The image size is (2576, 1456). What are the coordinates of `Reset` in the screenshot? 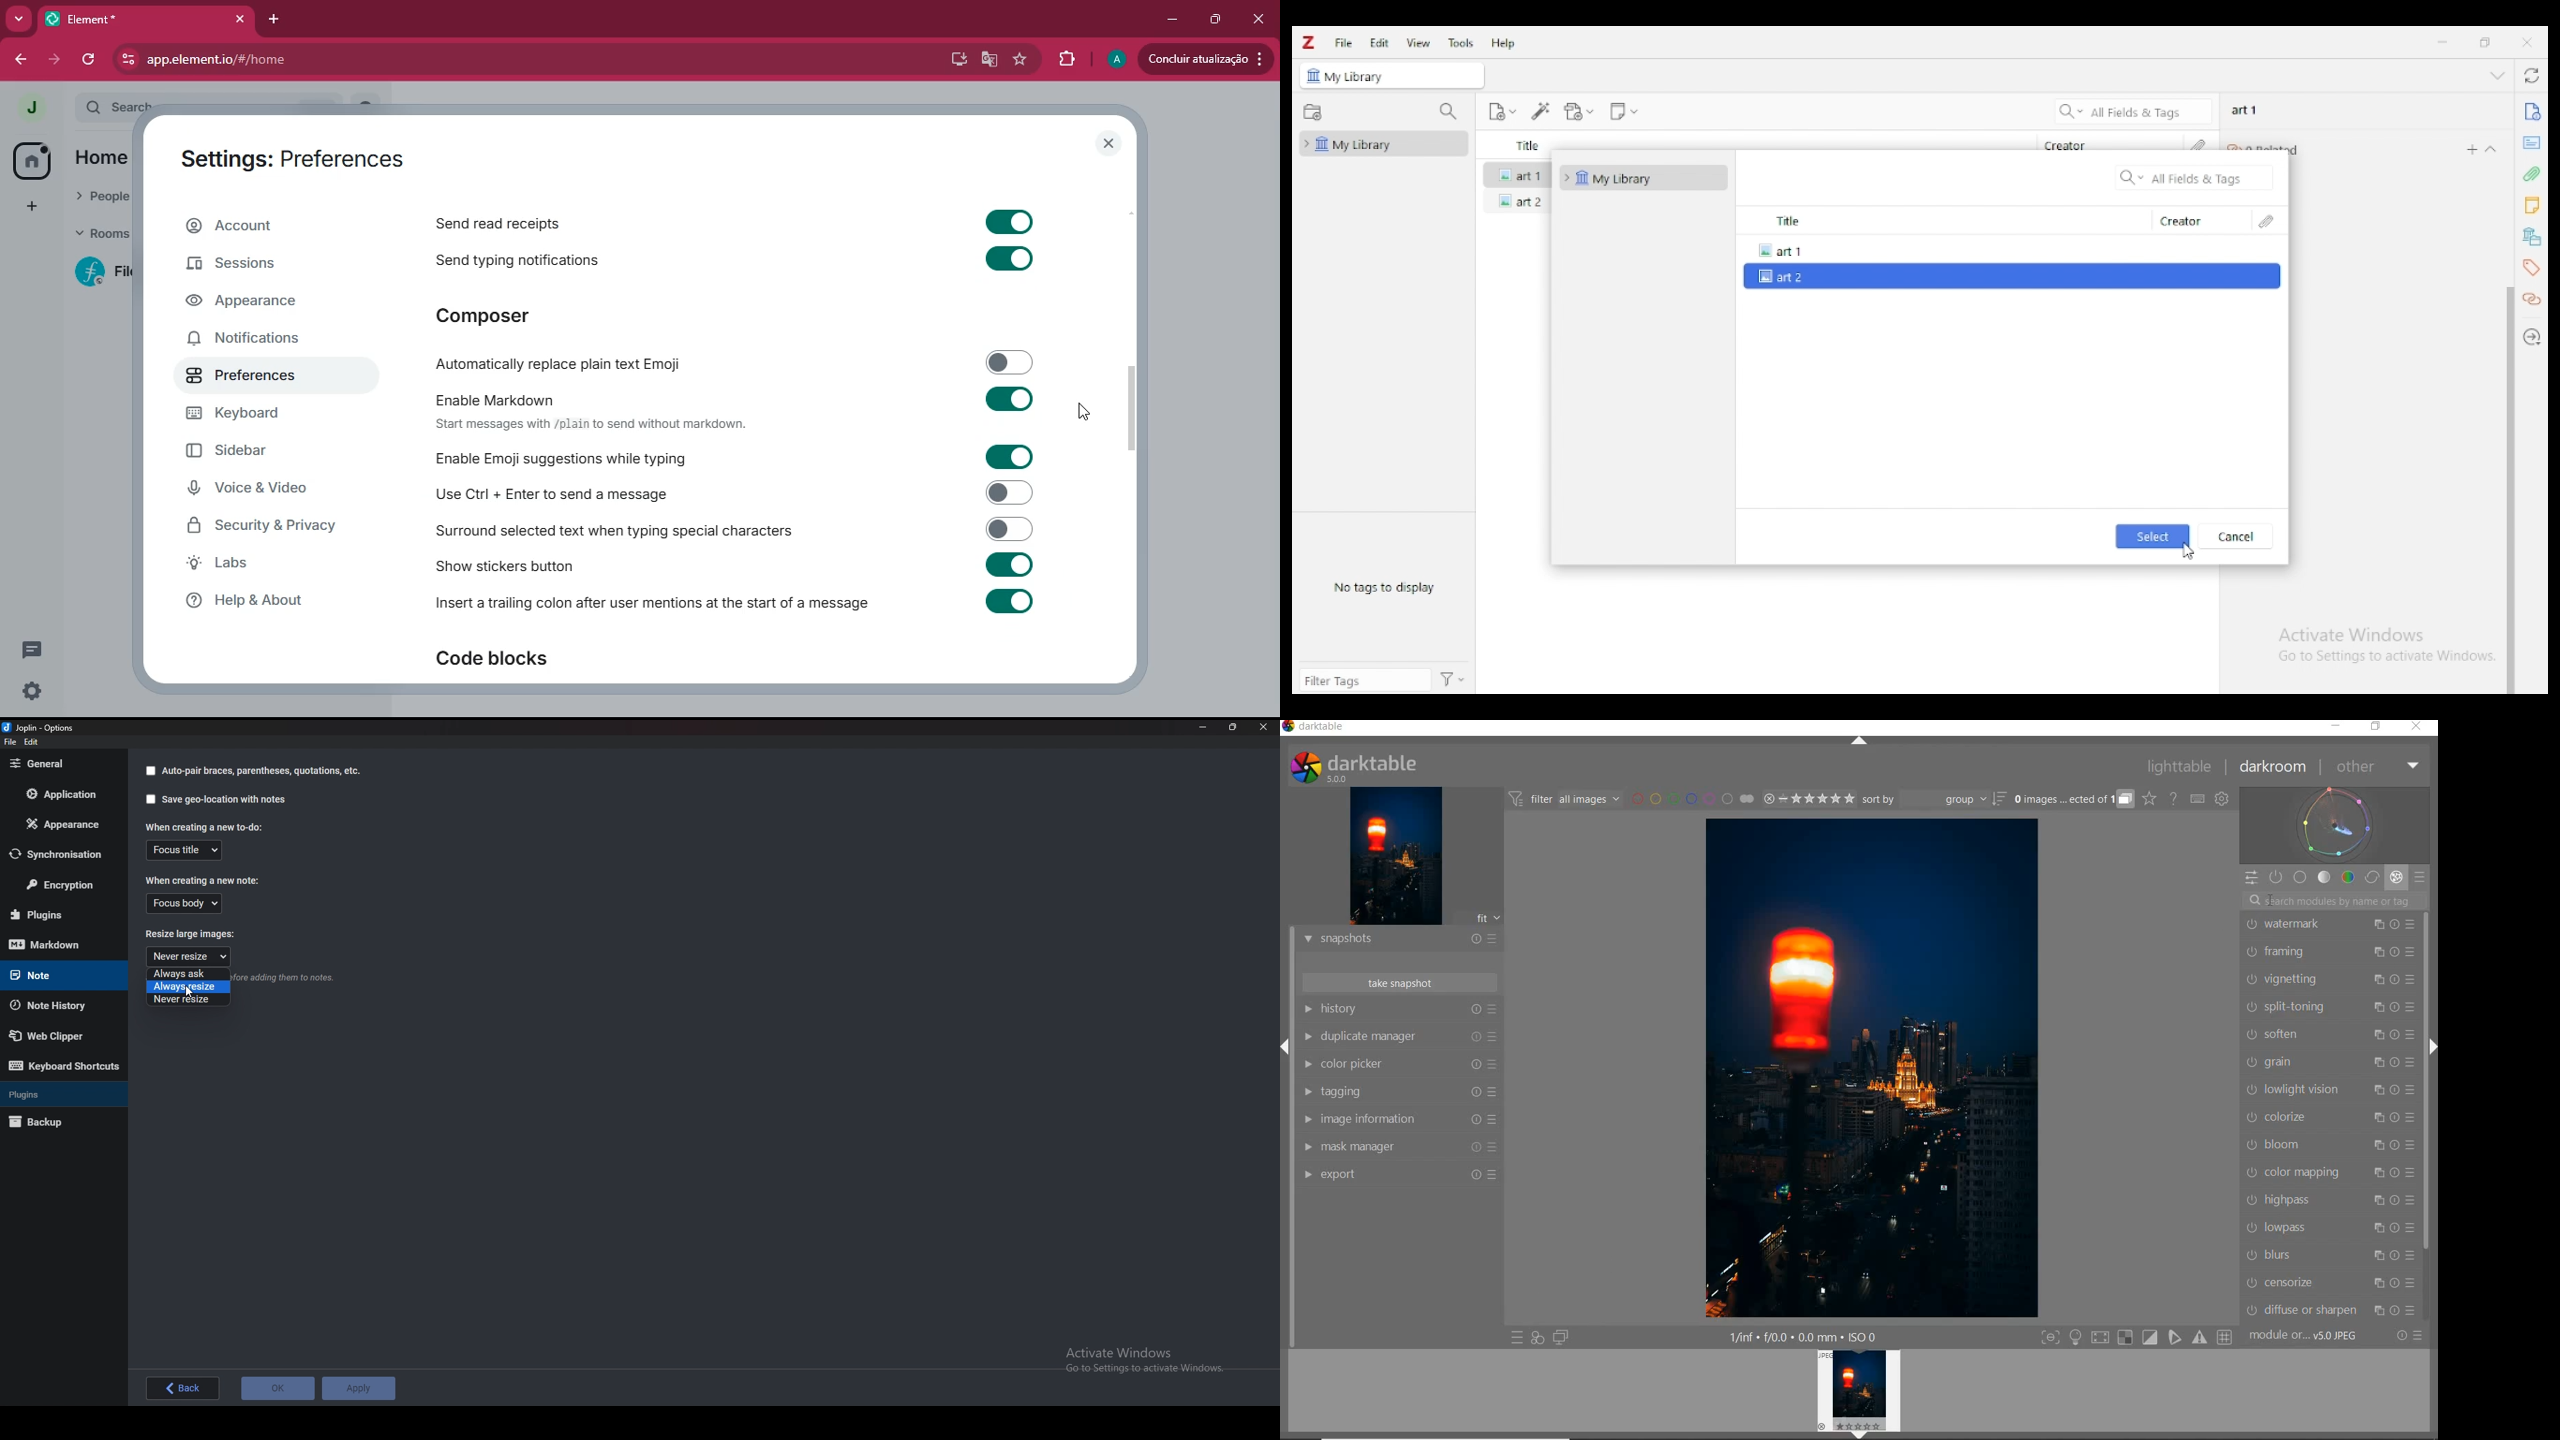 It's located at (2396, 1089).